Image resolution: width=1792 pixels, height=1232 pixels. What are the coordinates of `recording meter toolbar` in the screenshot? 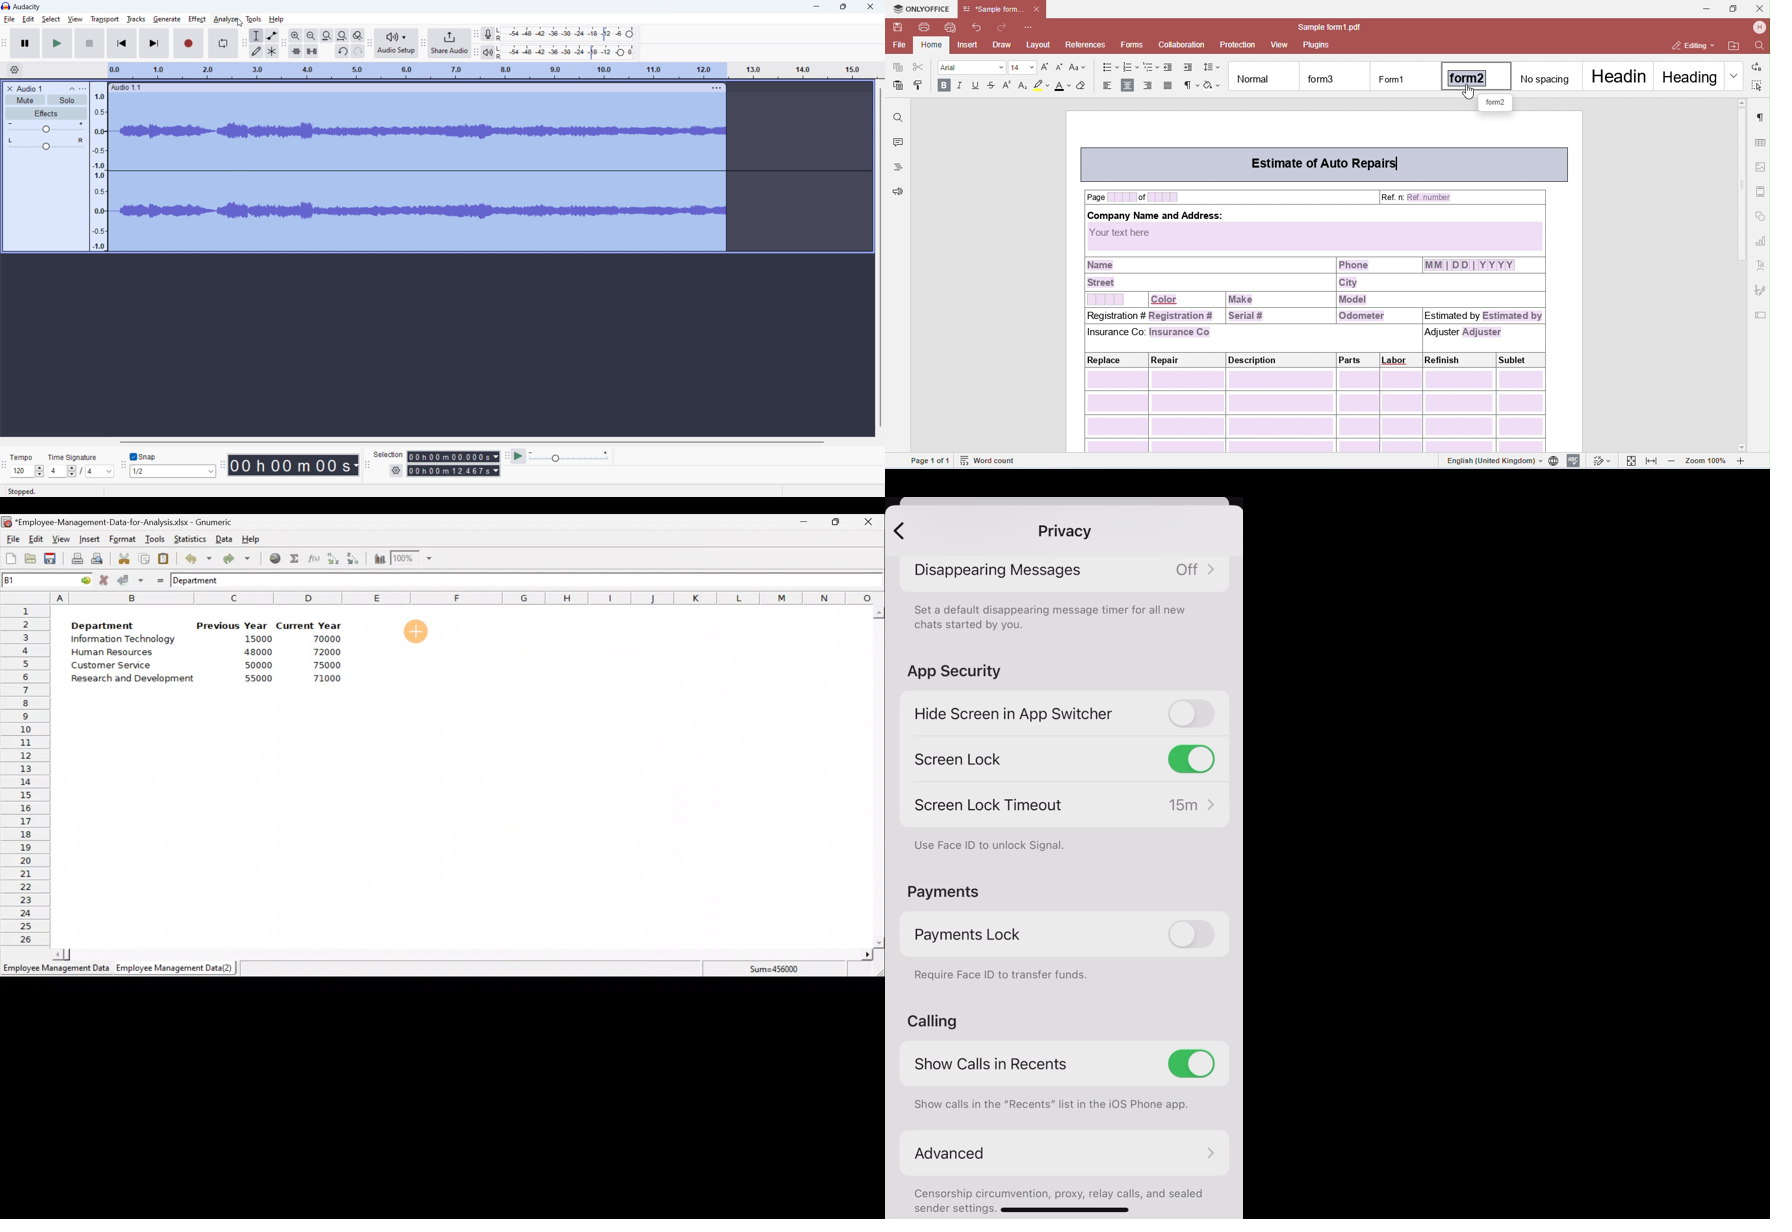 It's located at (475, 35).